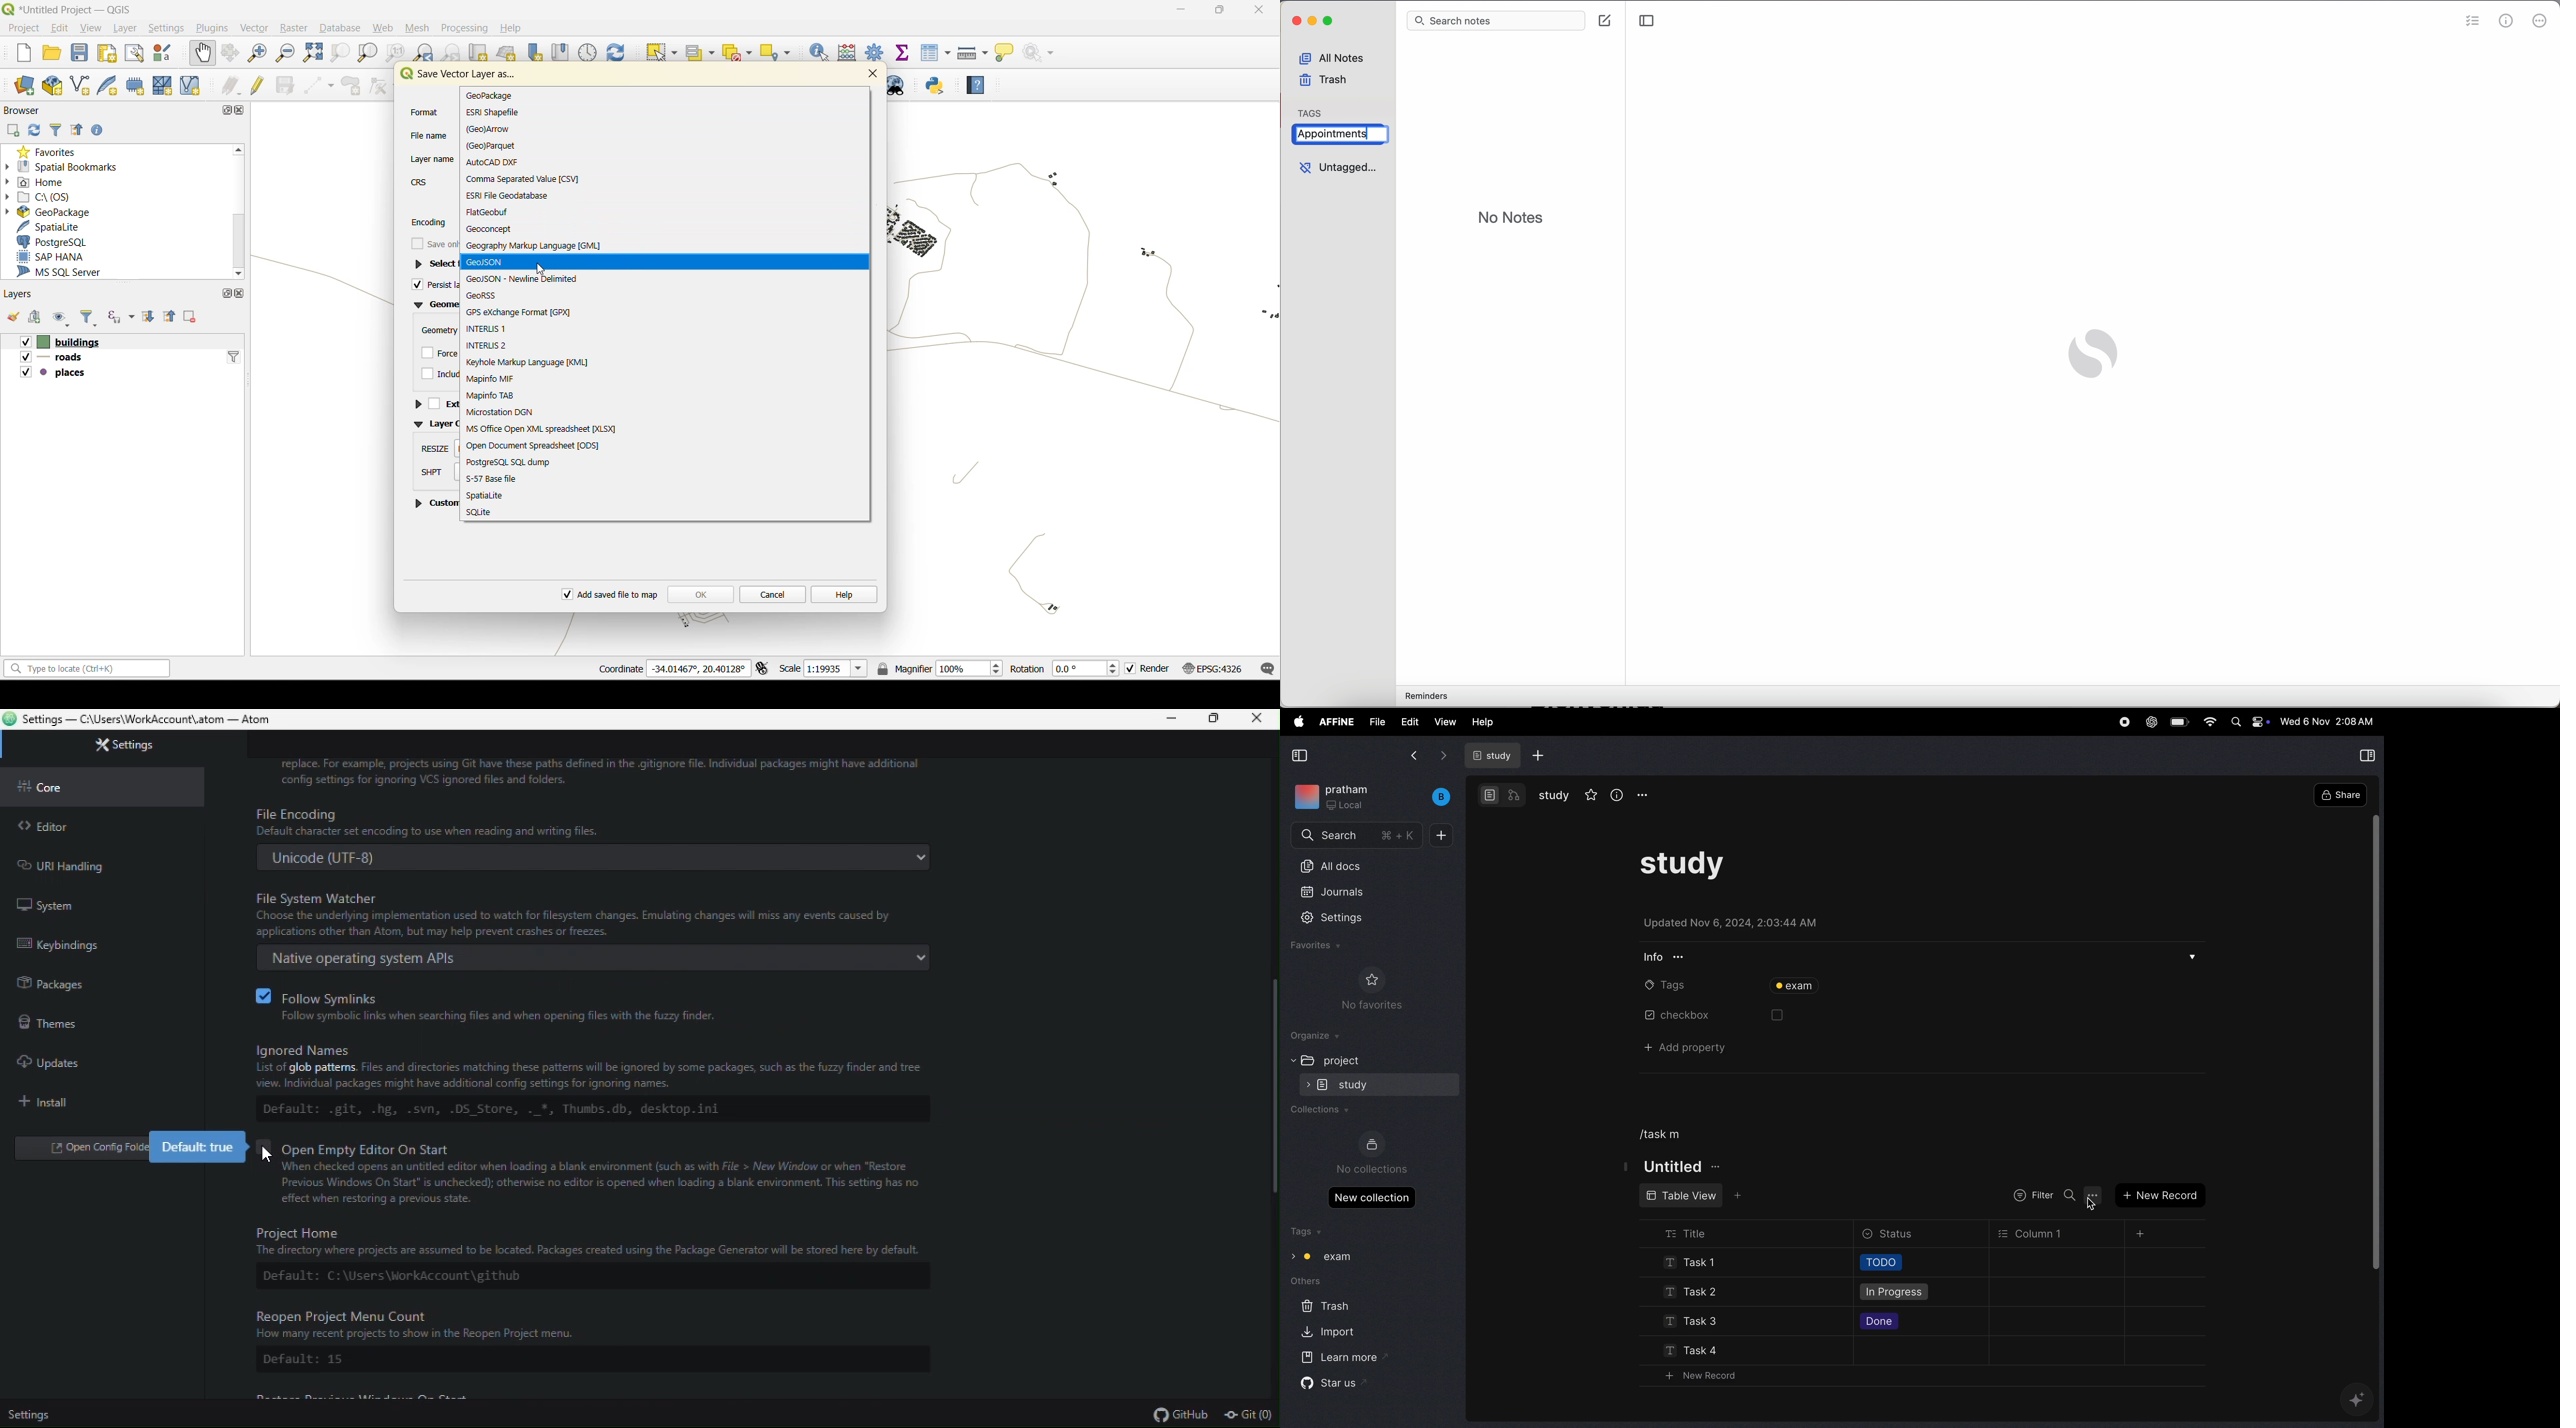 The image size is (2576, 1428). What do you see at coordinates (1445, 722) in the screenshot?
I see `view` at bounding box center [1445, 722].